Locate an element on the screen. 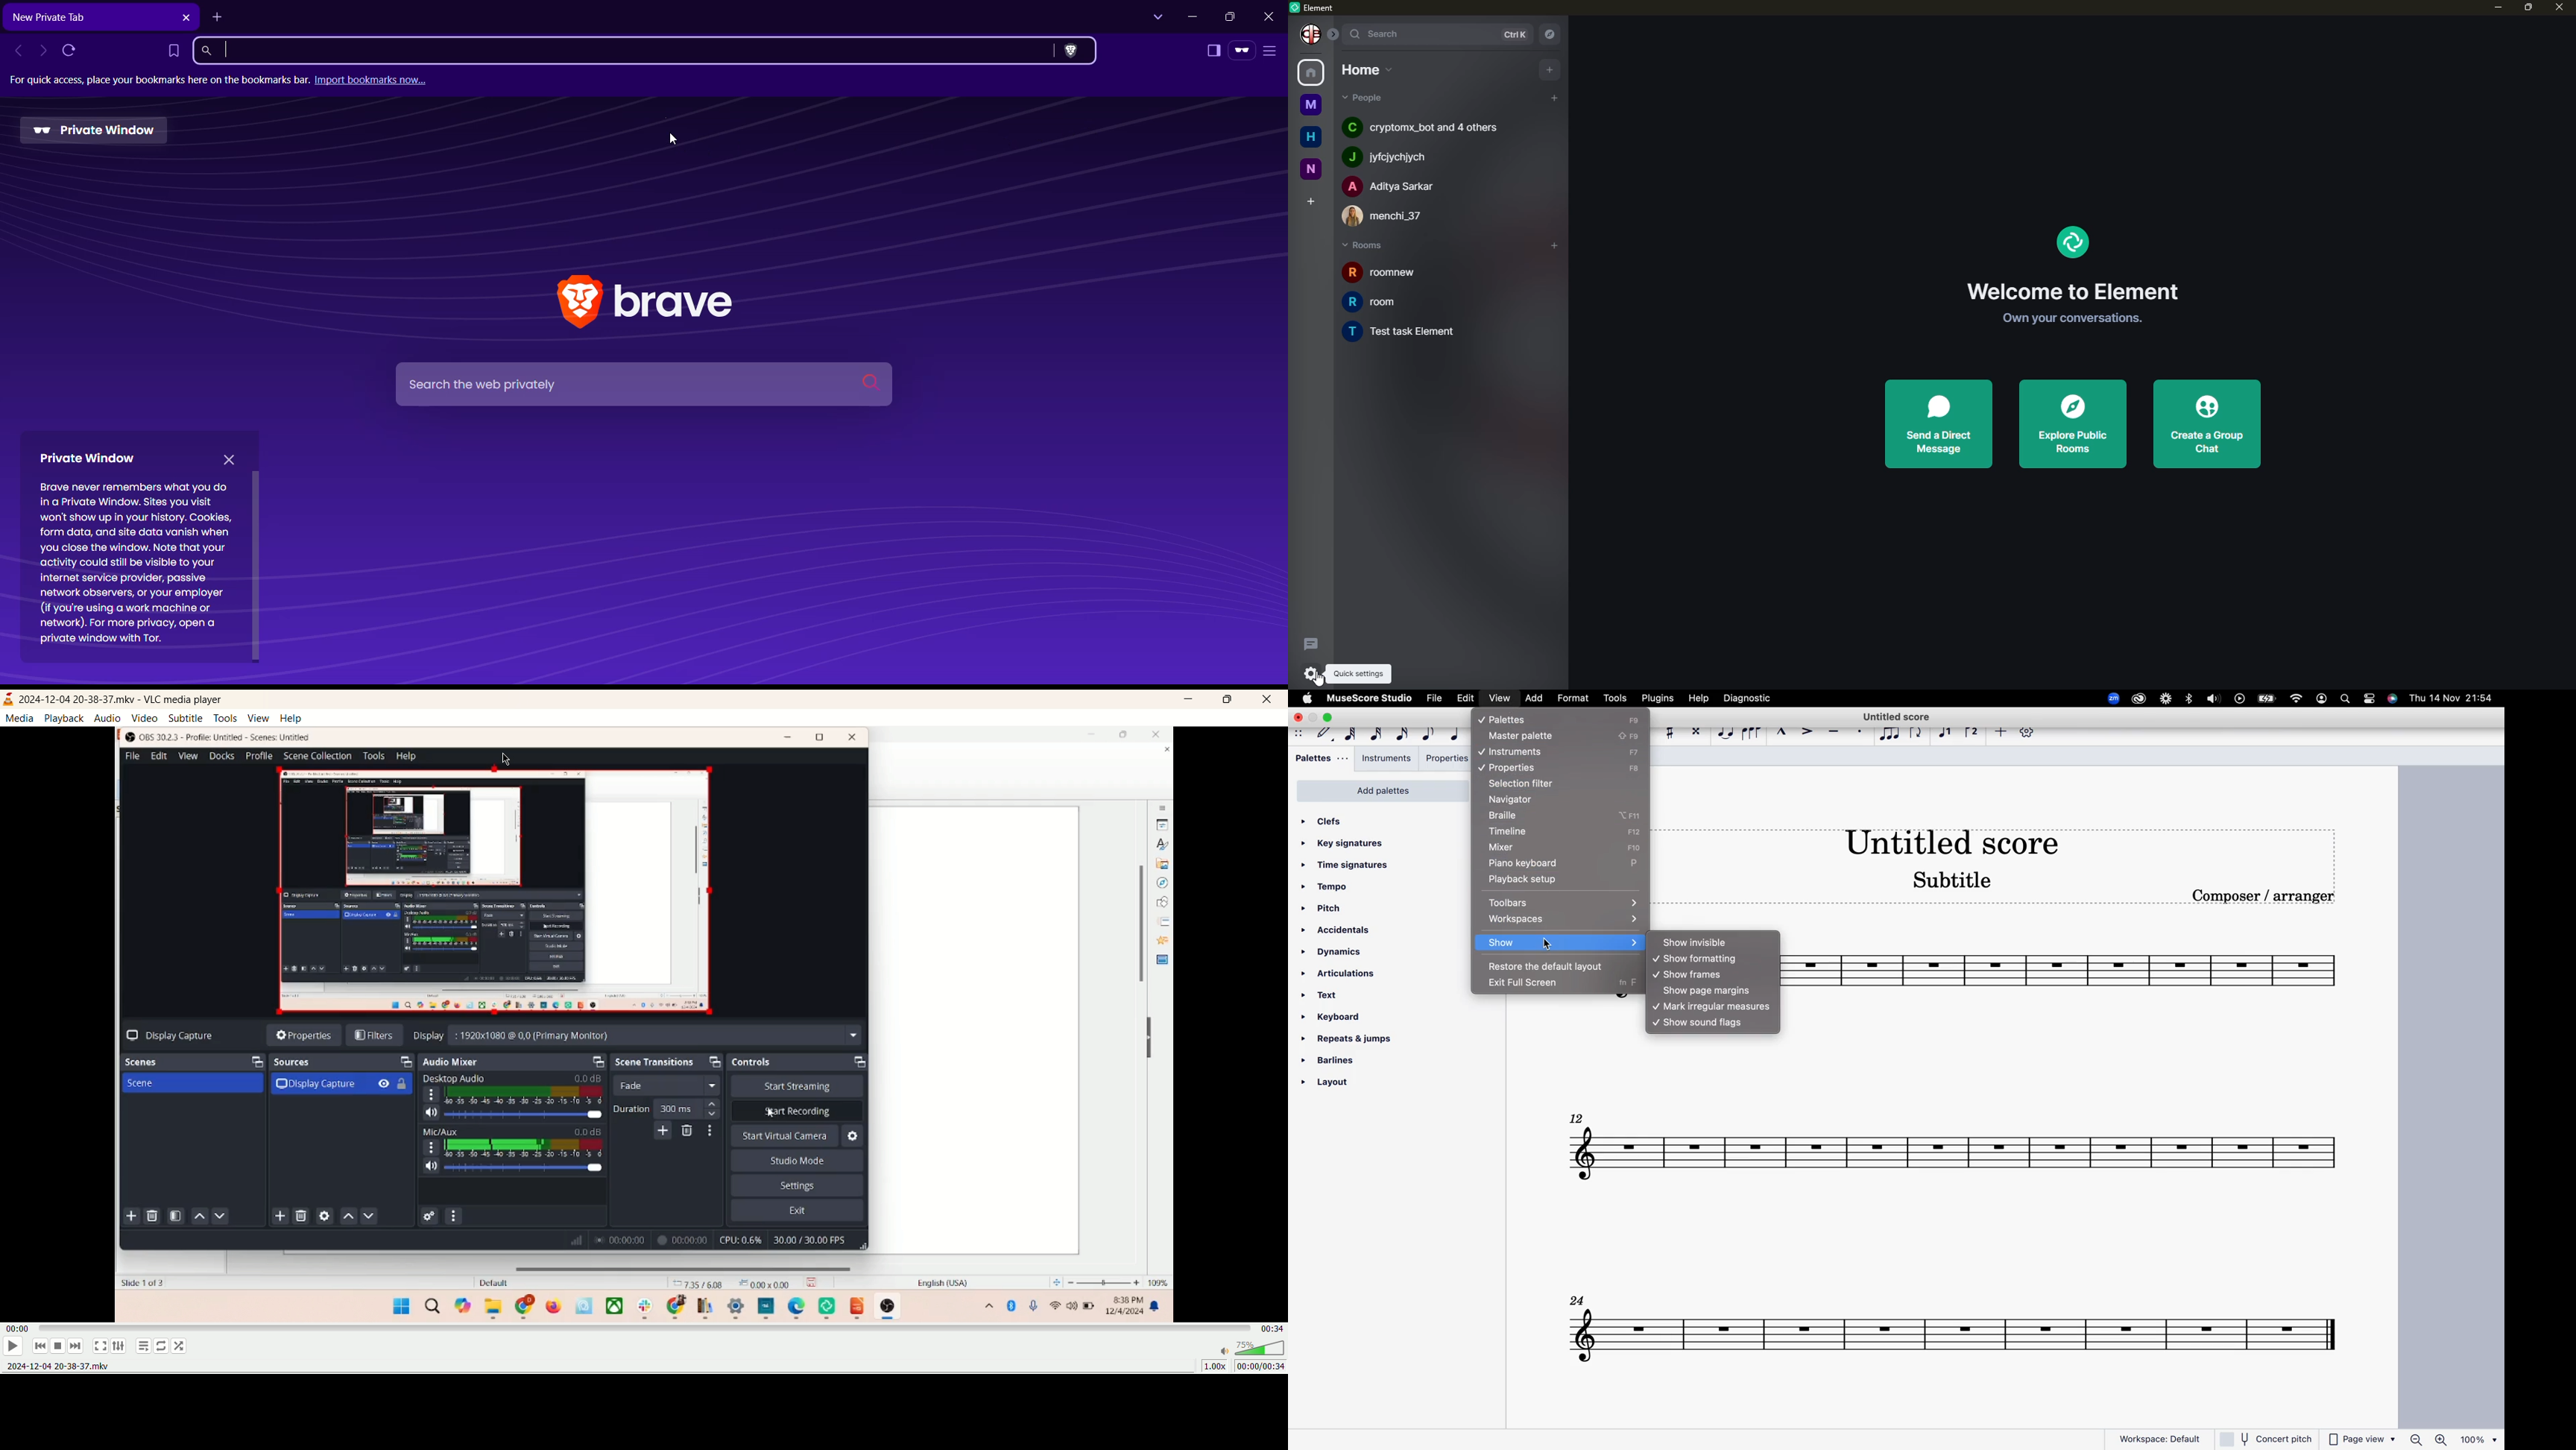 This screenshot has width=2576, height=1456. minimize is located at coordinates (2490, 8).